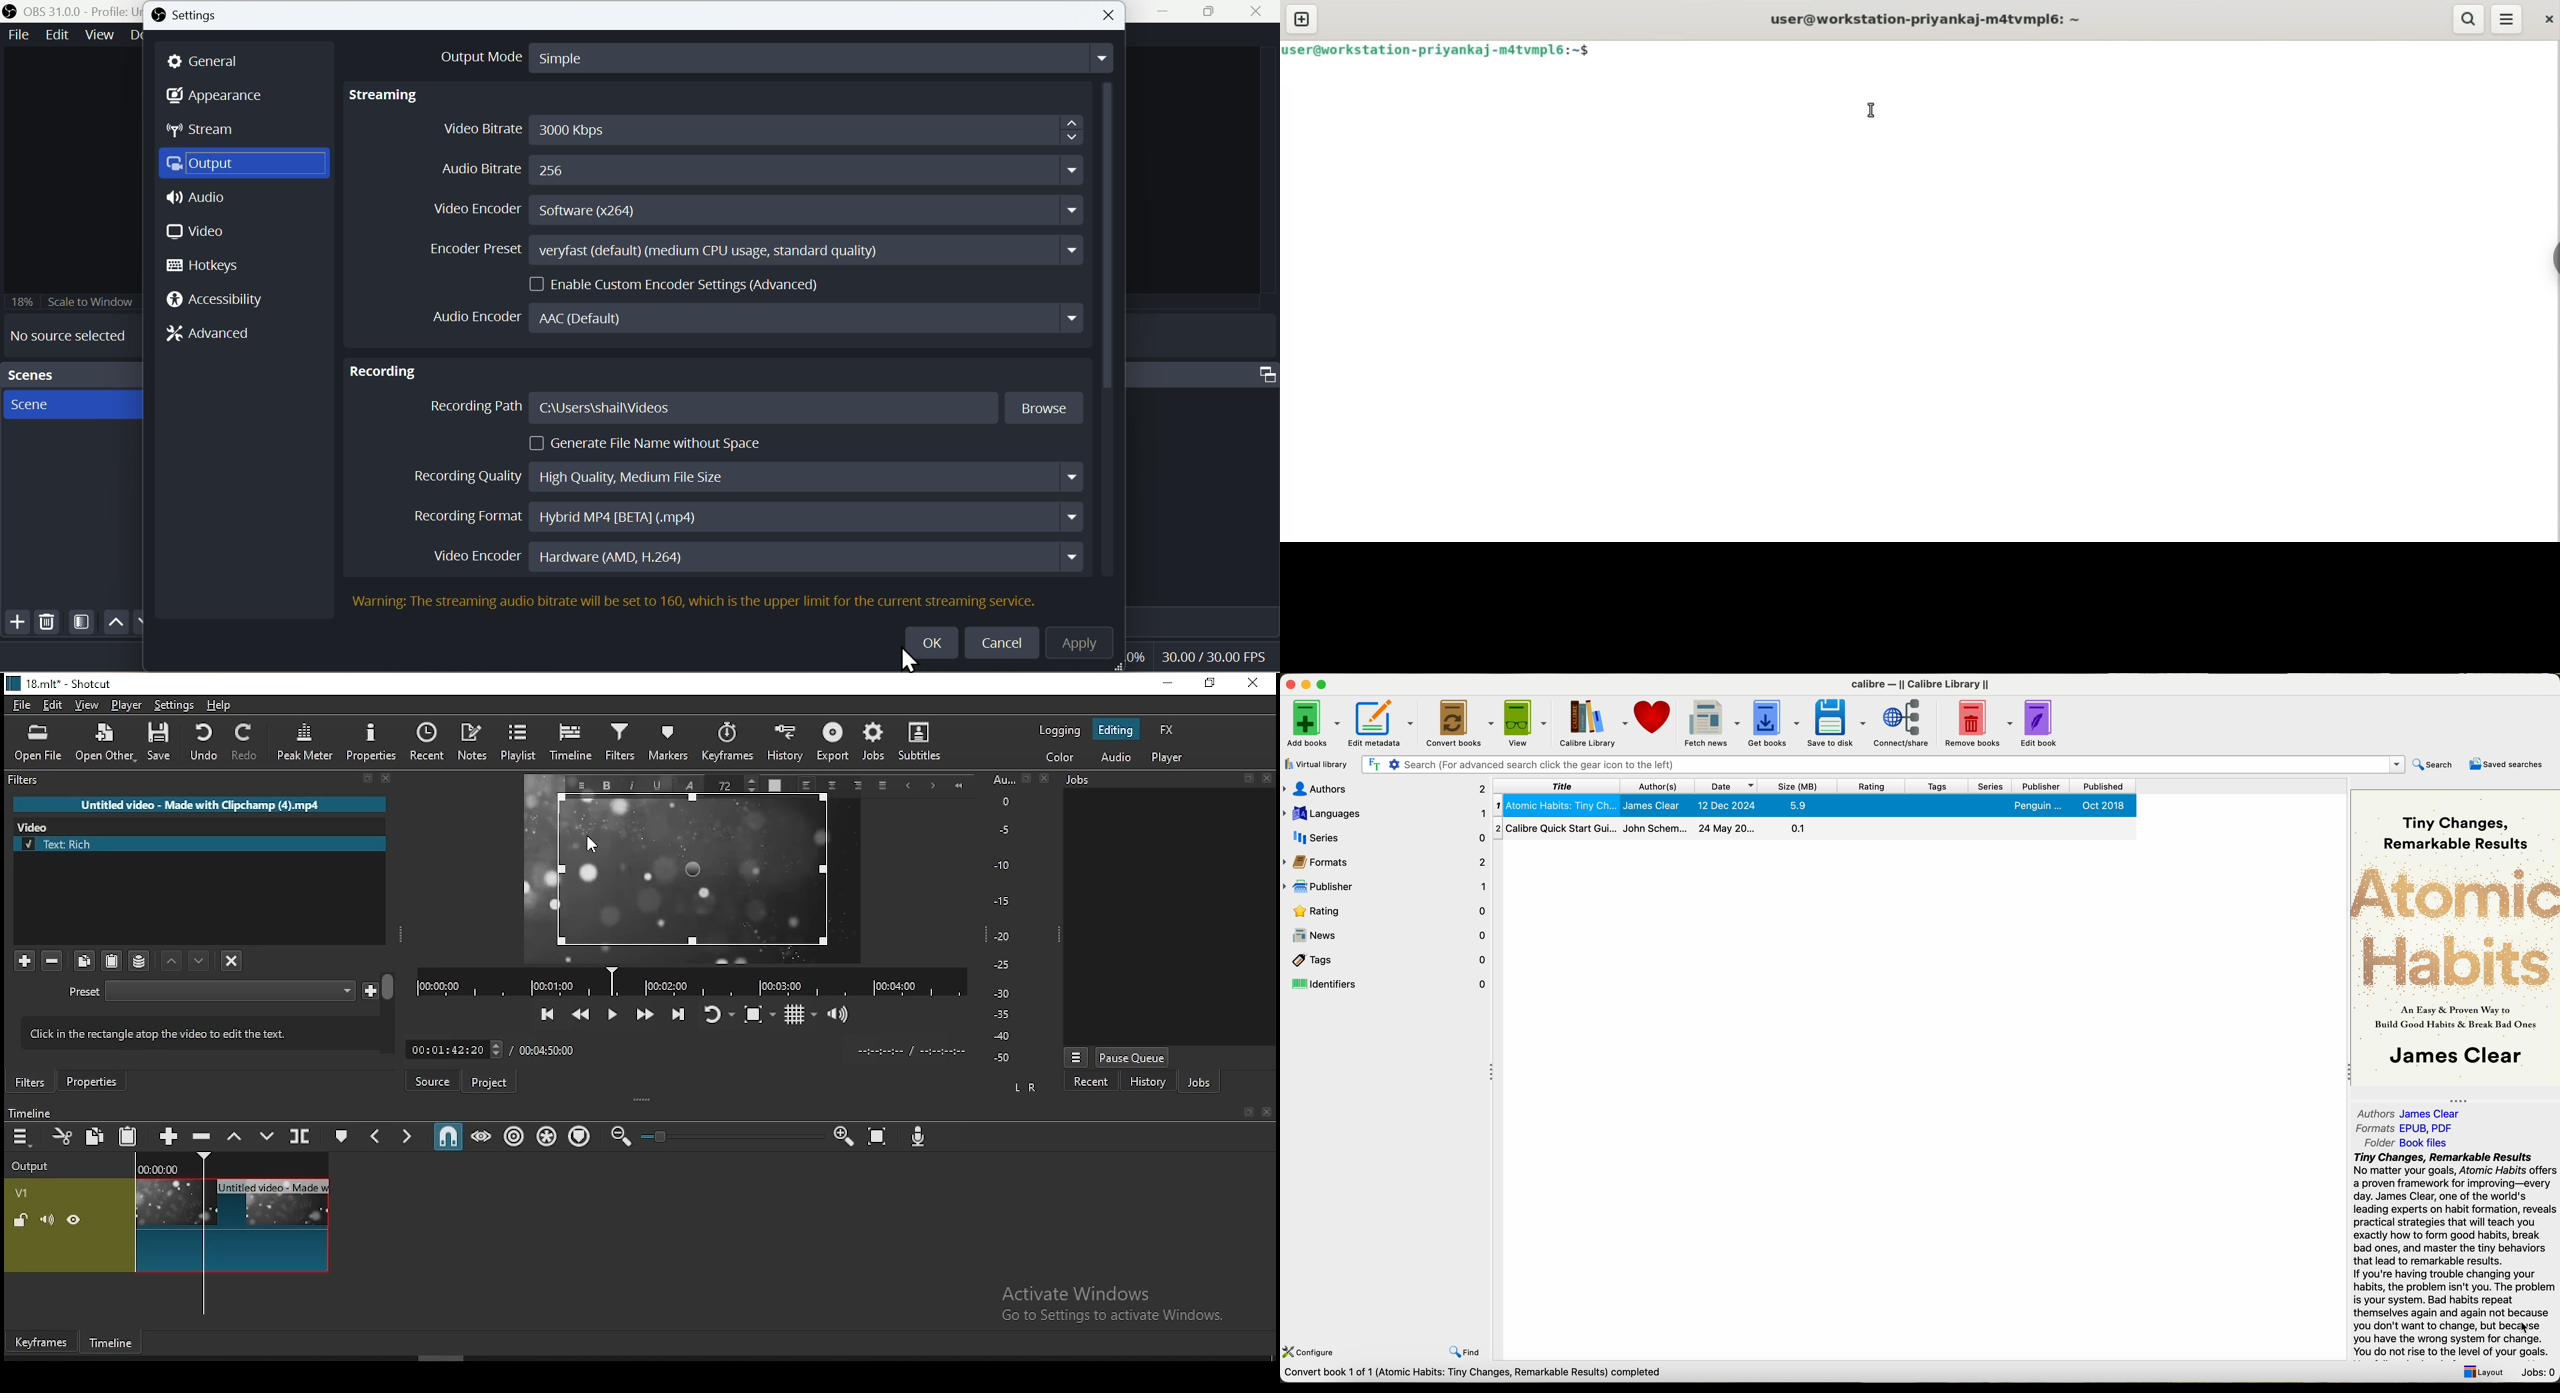 The width and height of the screenshot is (2576, 1400). Describe the element at coordinates (1386, 983) in the screenshot. I see `identifiers` at that location.